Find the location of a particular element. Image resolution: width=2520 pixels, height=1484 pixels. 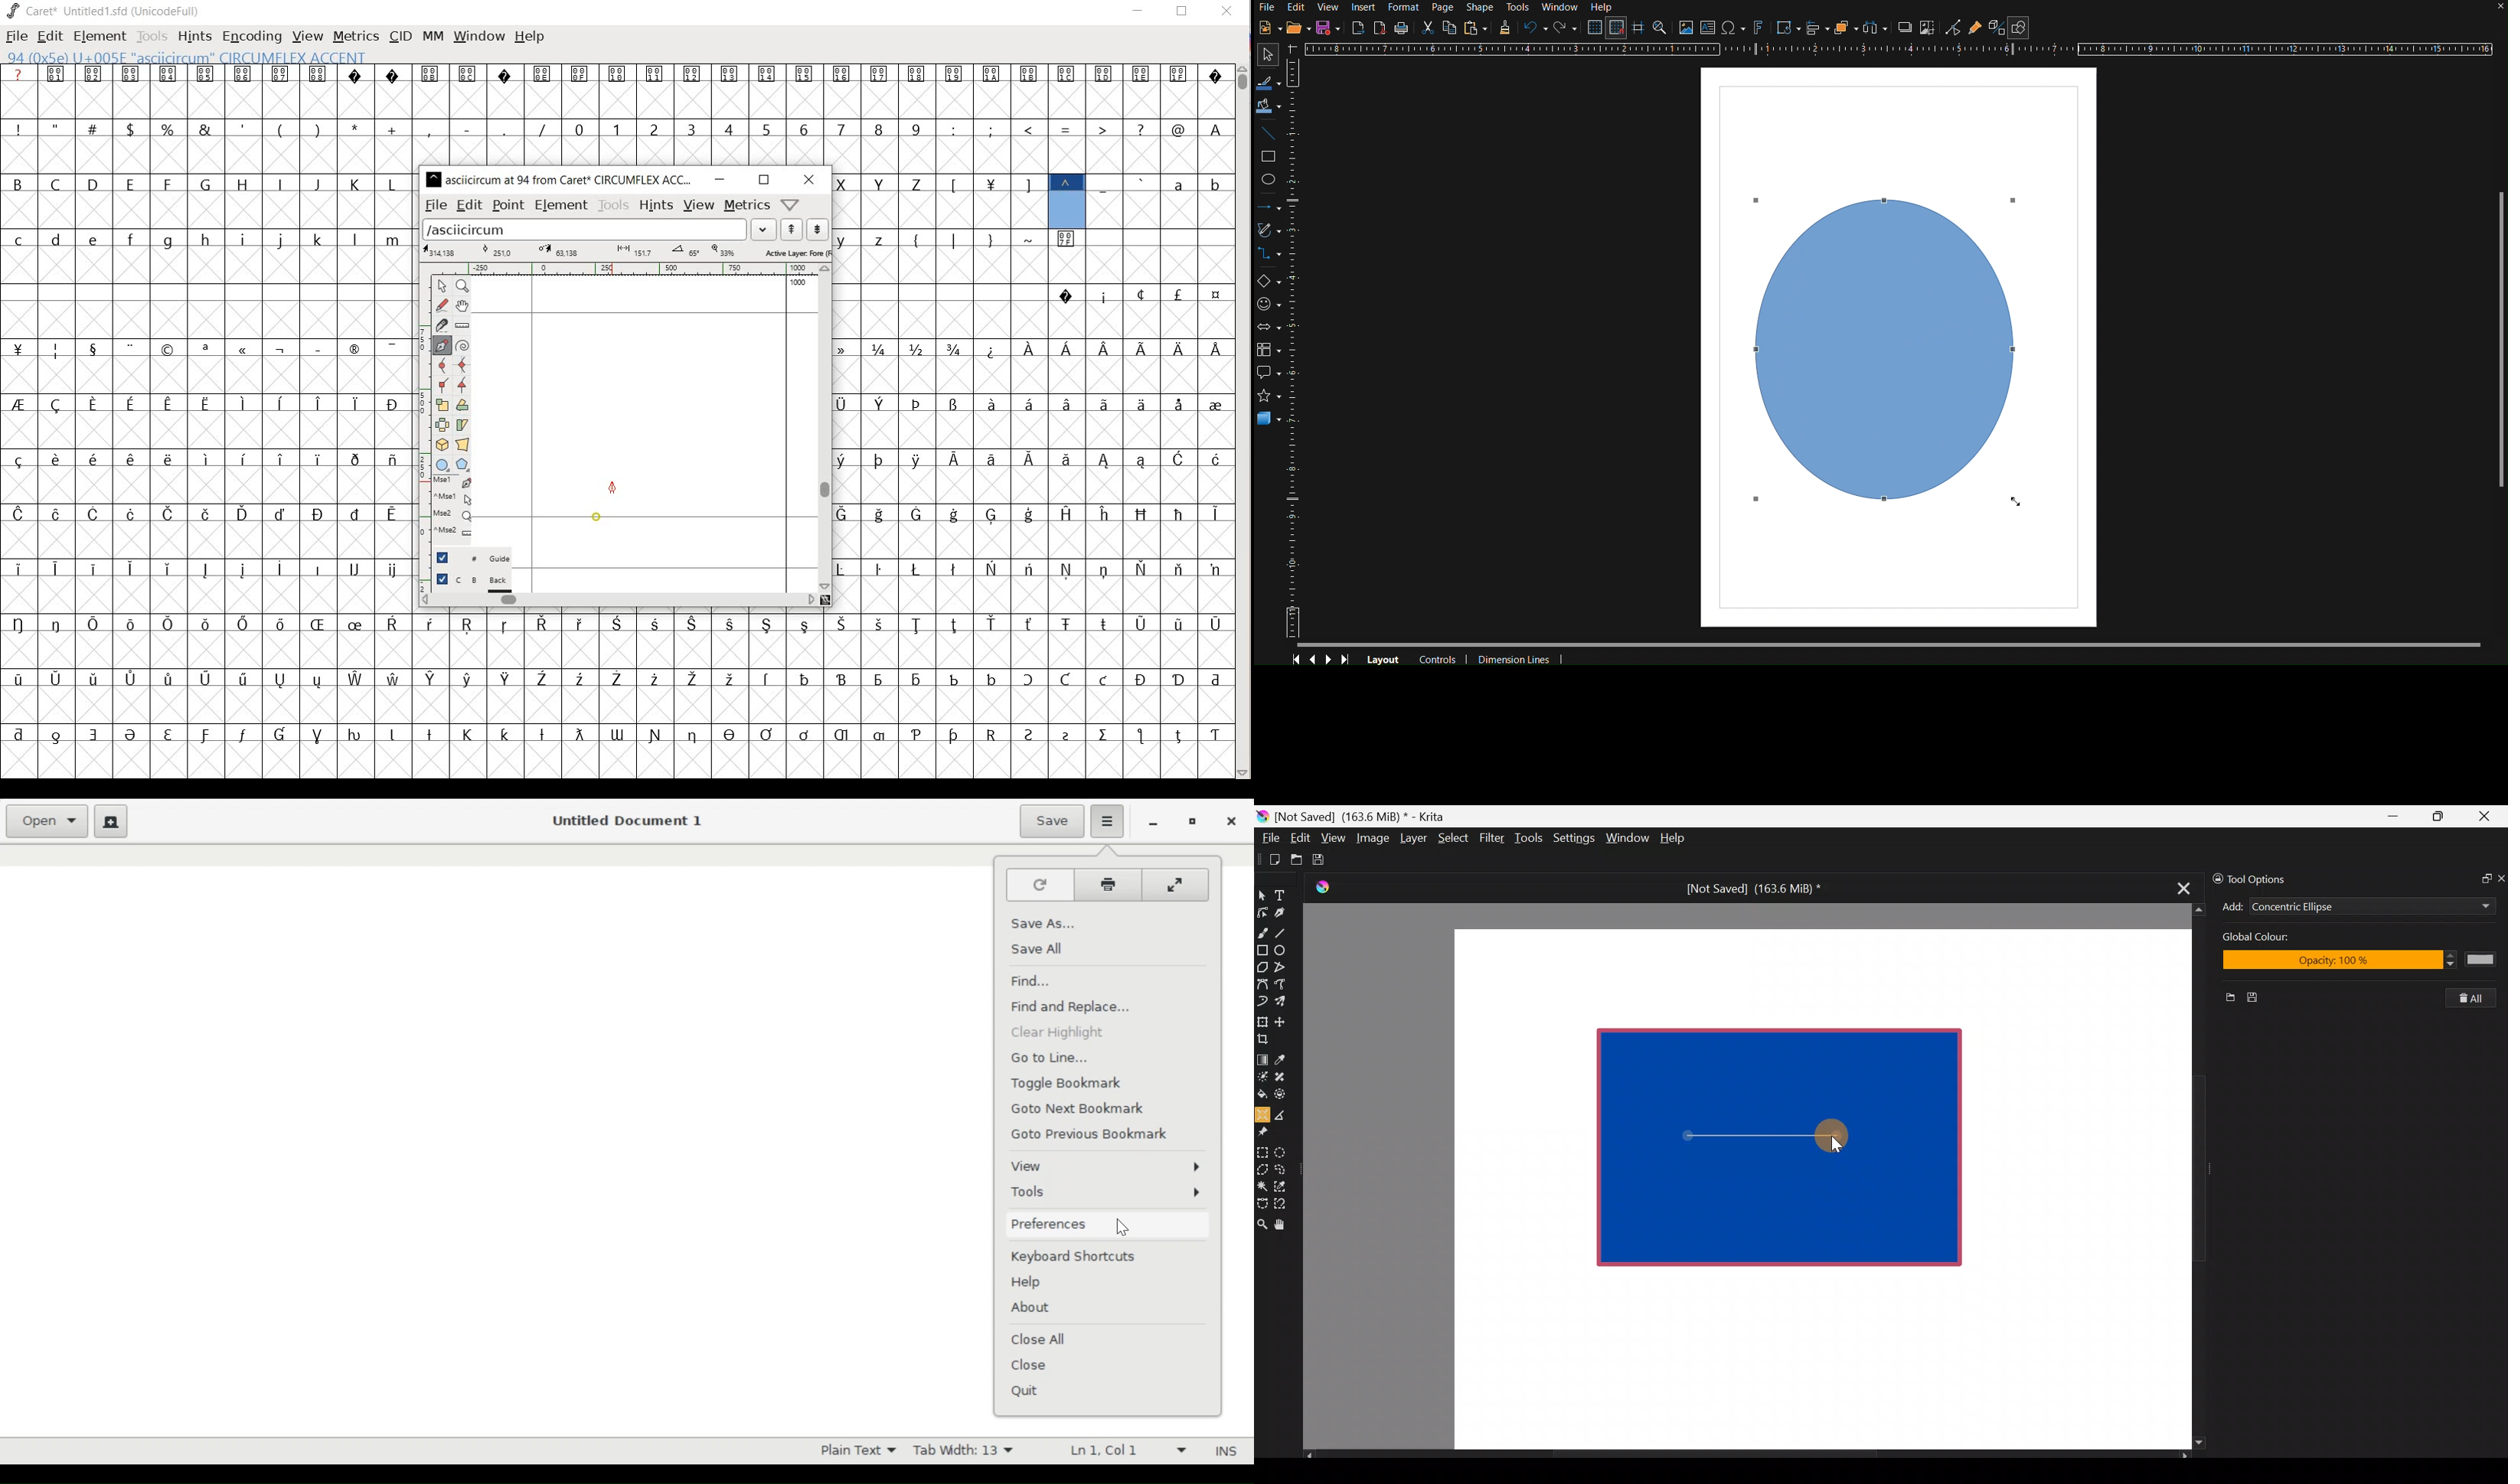

Copy is located at coordinates (1449, 27).